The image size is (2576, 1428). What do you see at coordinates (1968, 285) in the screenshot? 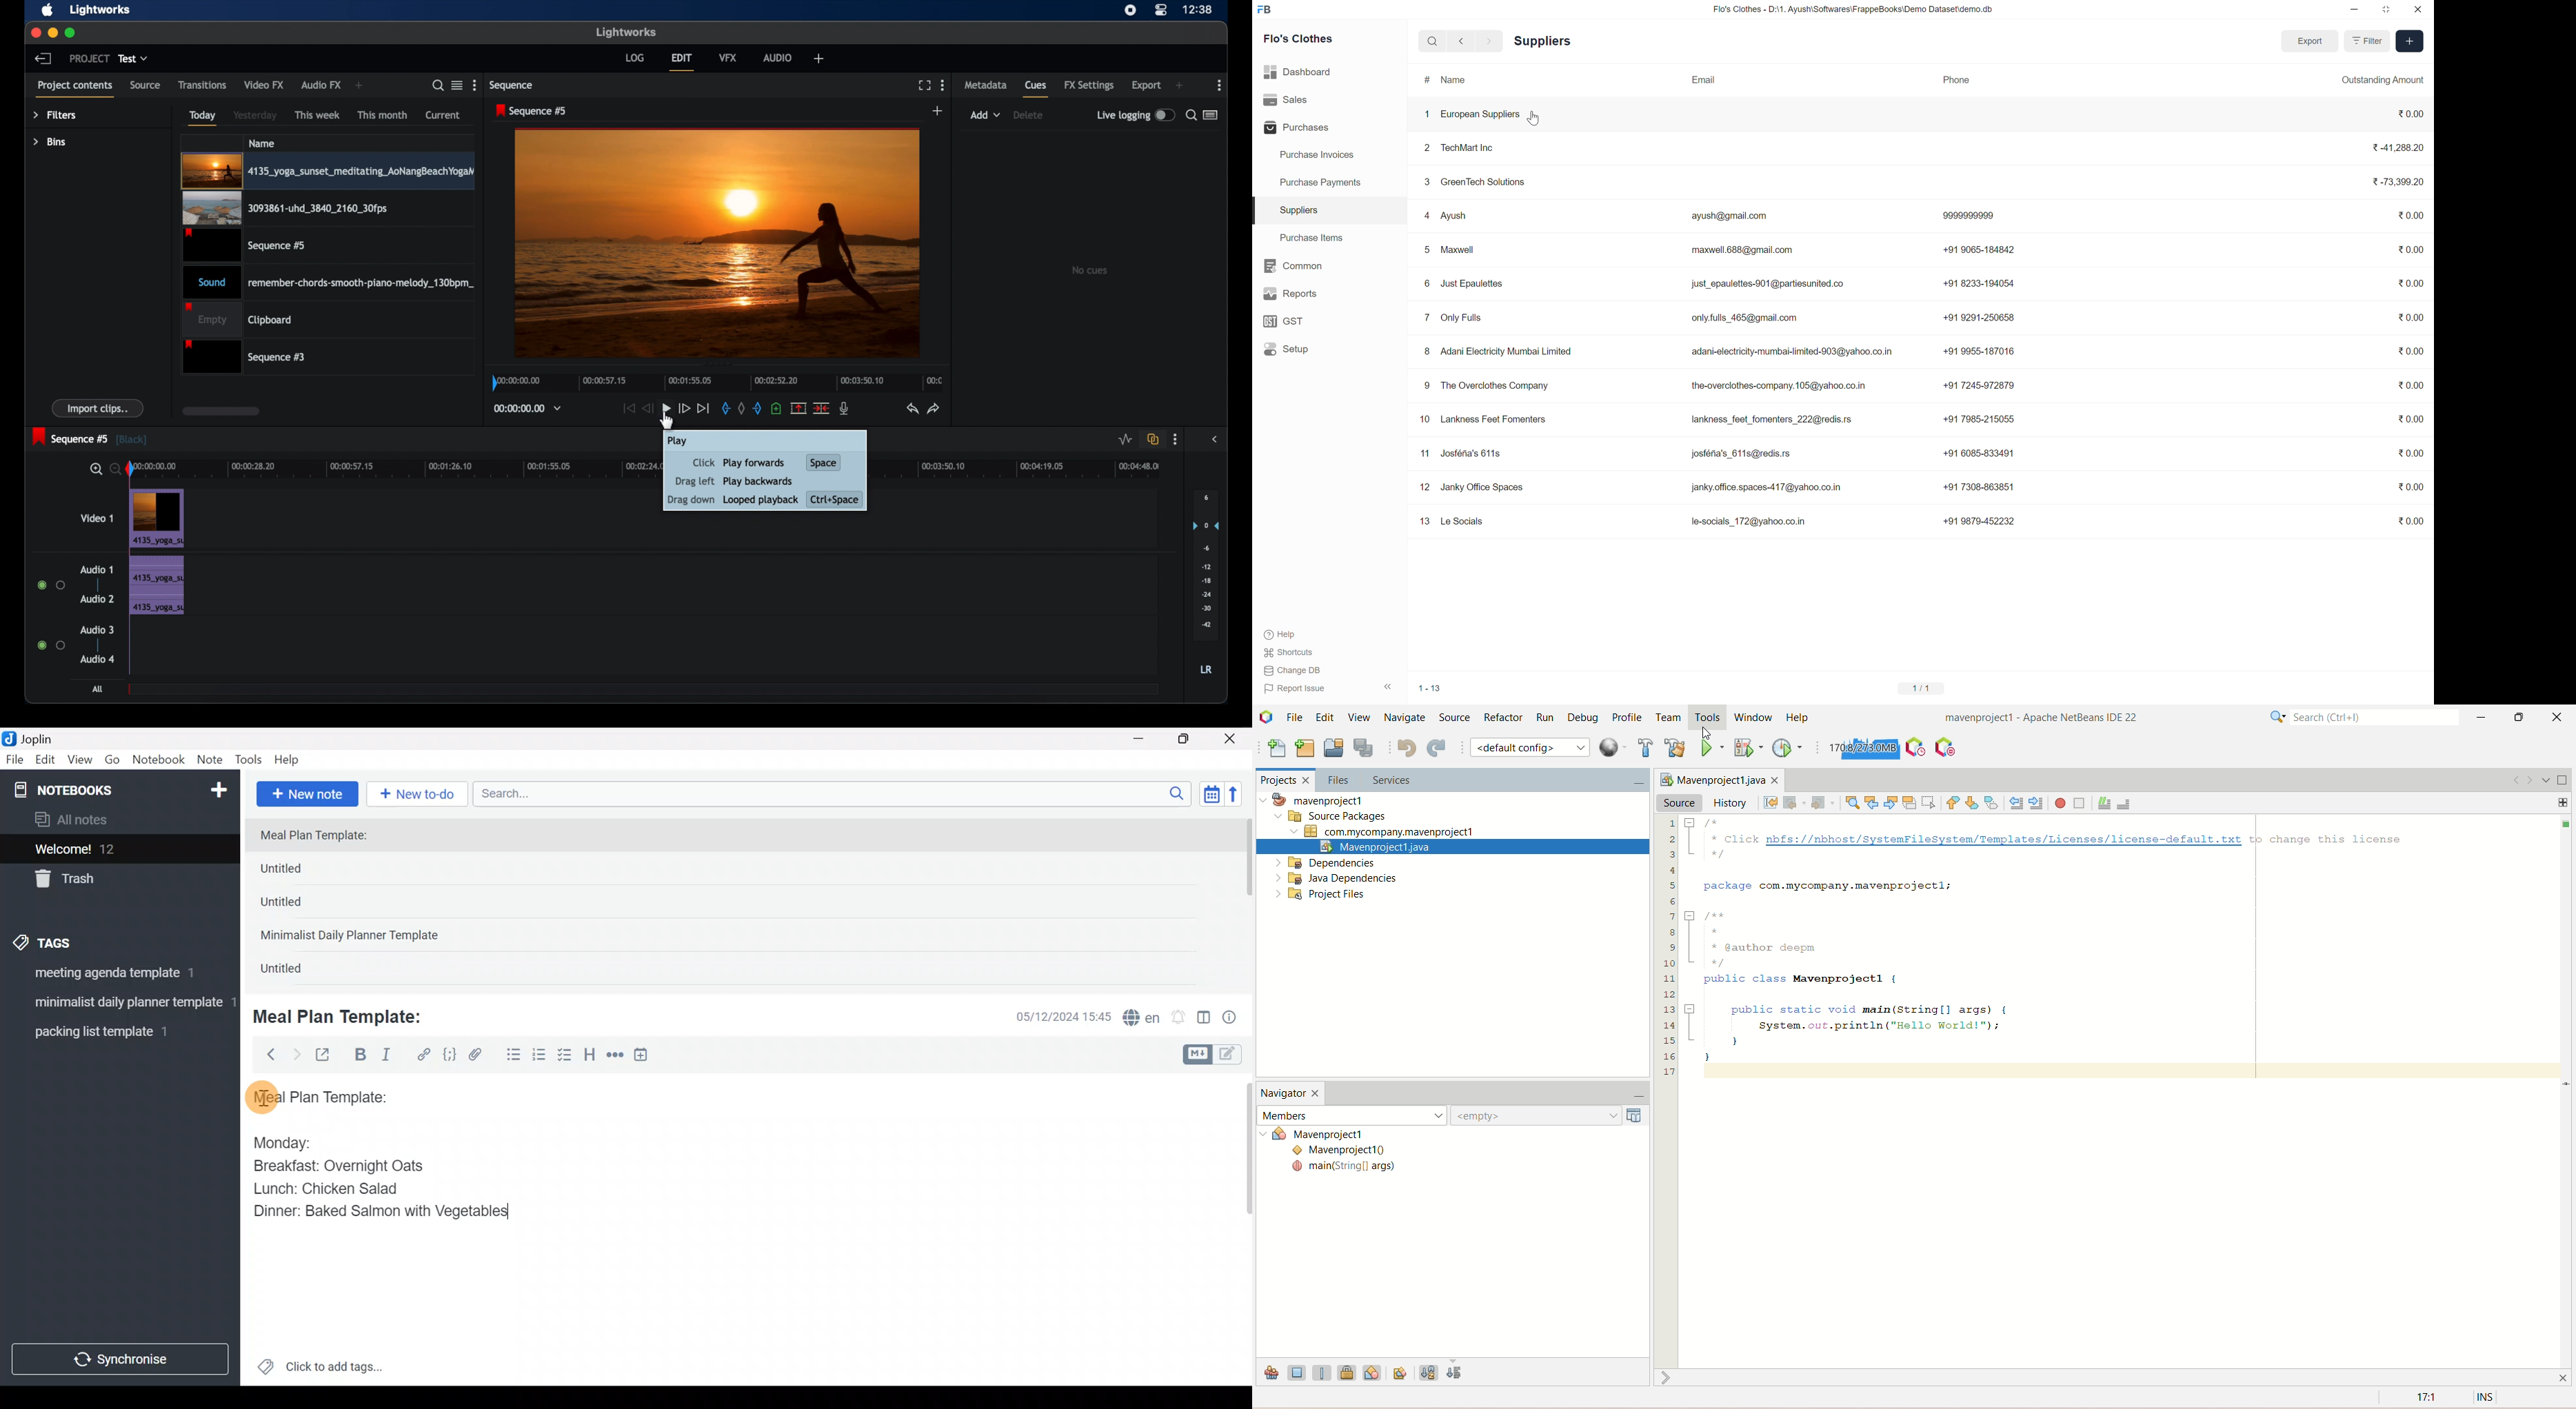
I see `+91 8233-194054` at bounding box center [1968, 285].